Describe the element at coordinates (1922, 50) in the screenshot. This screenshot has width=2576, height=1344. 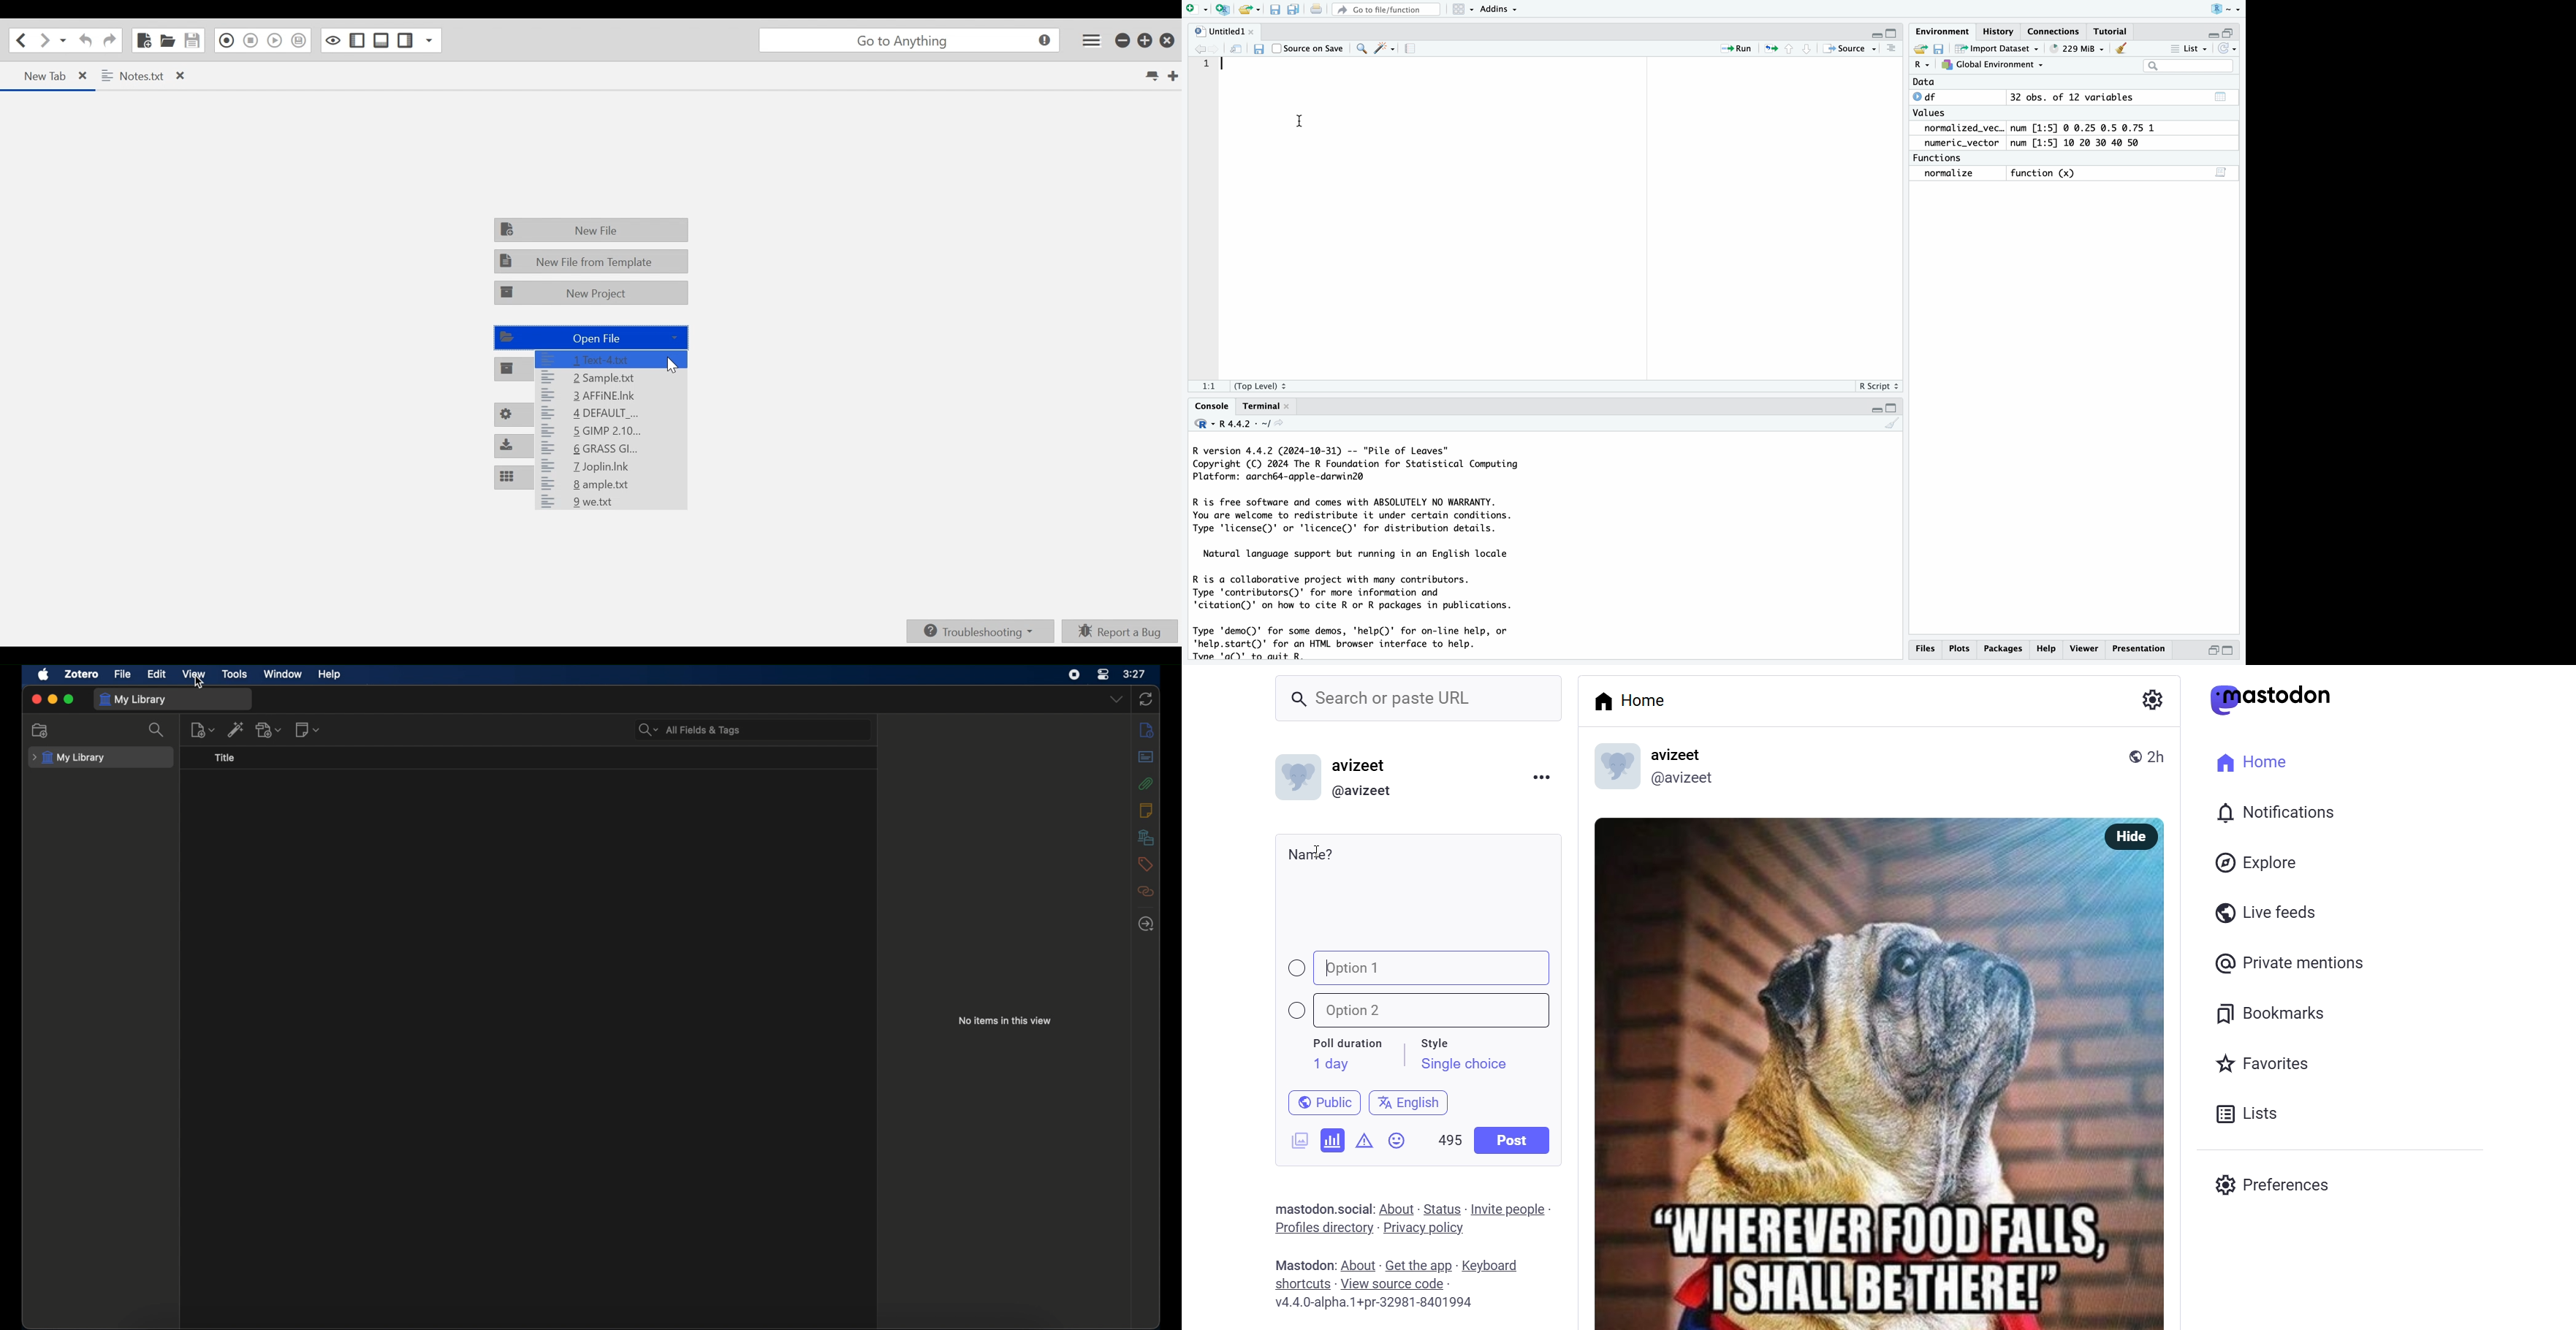
I see `open file` at that location.